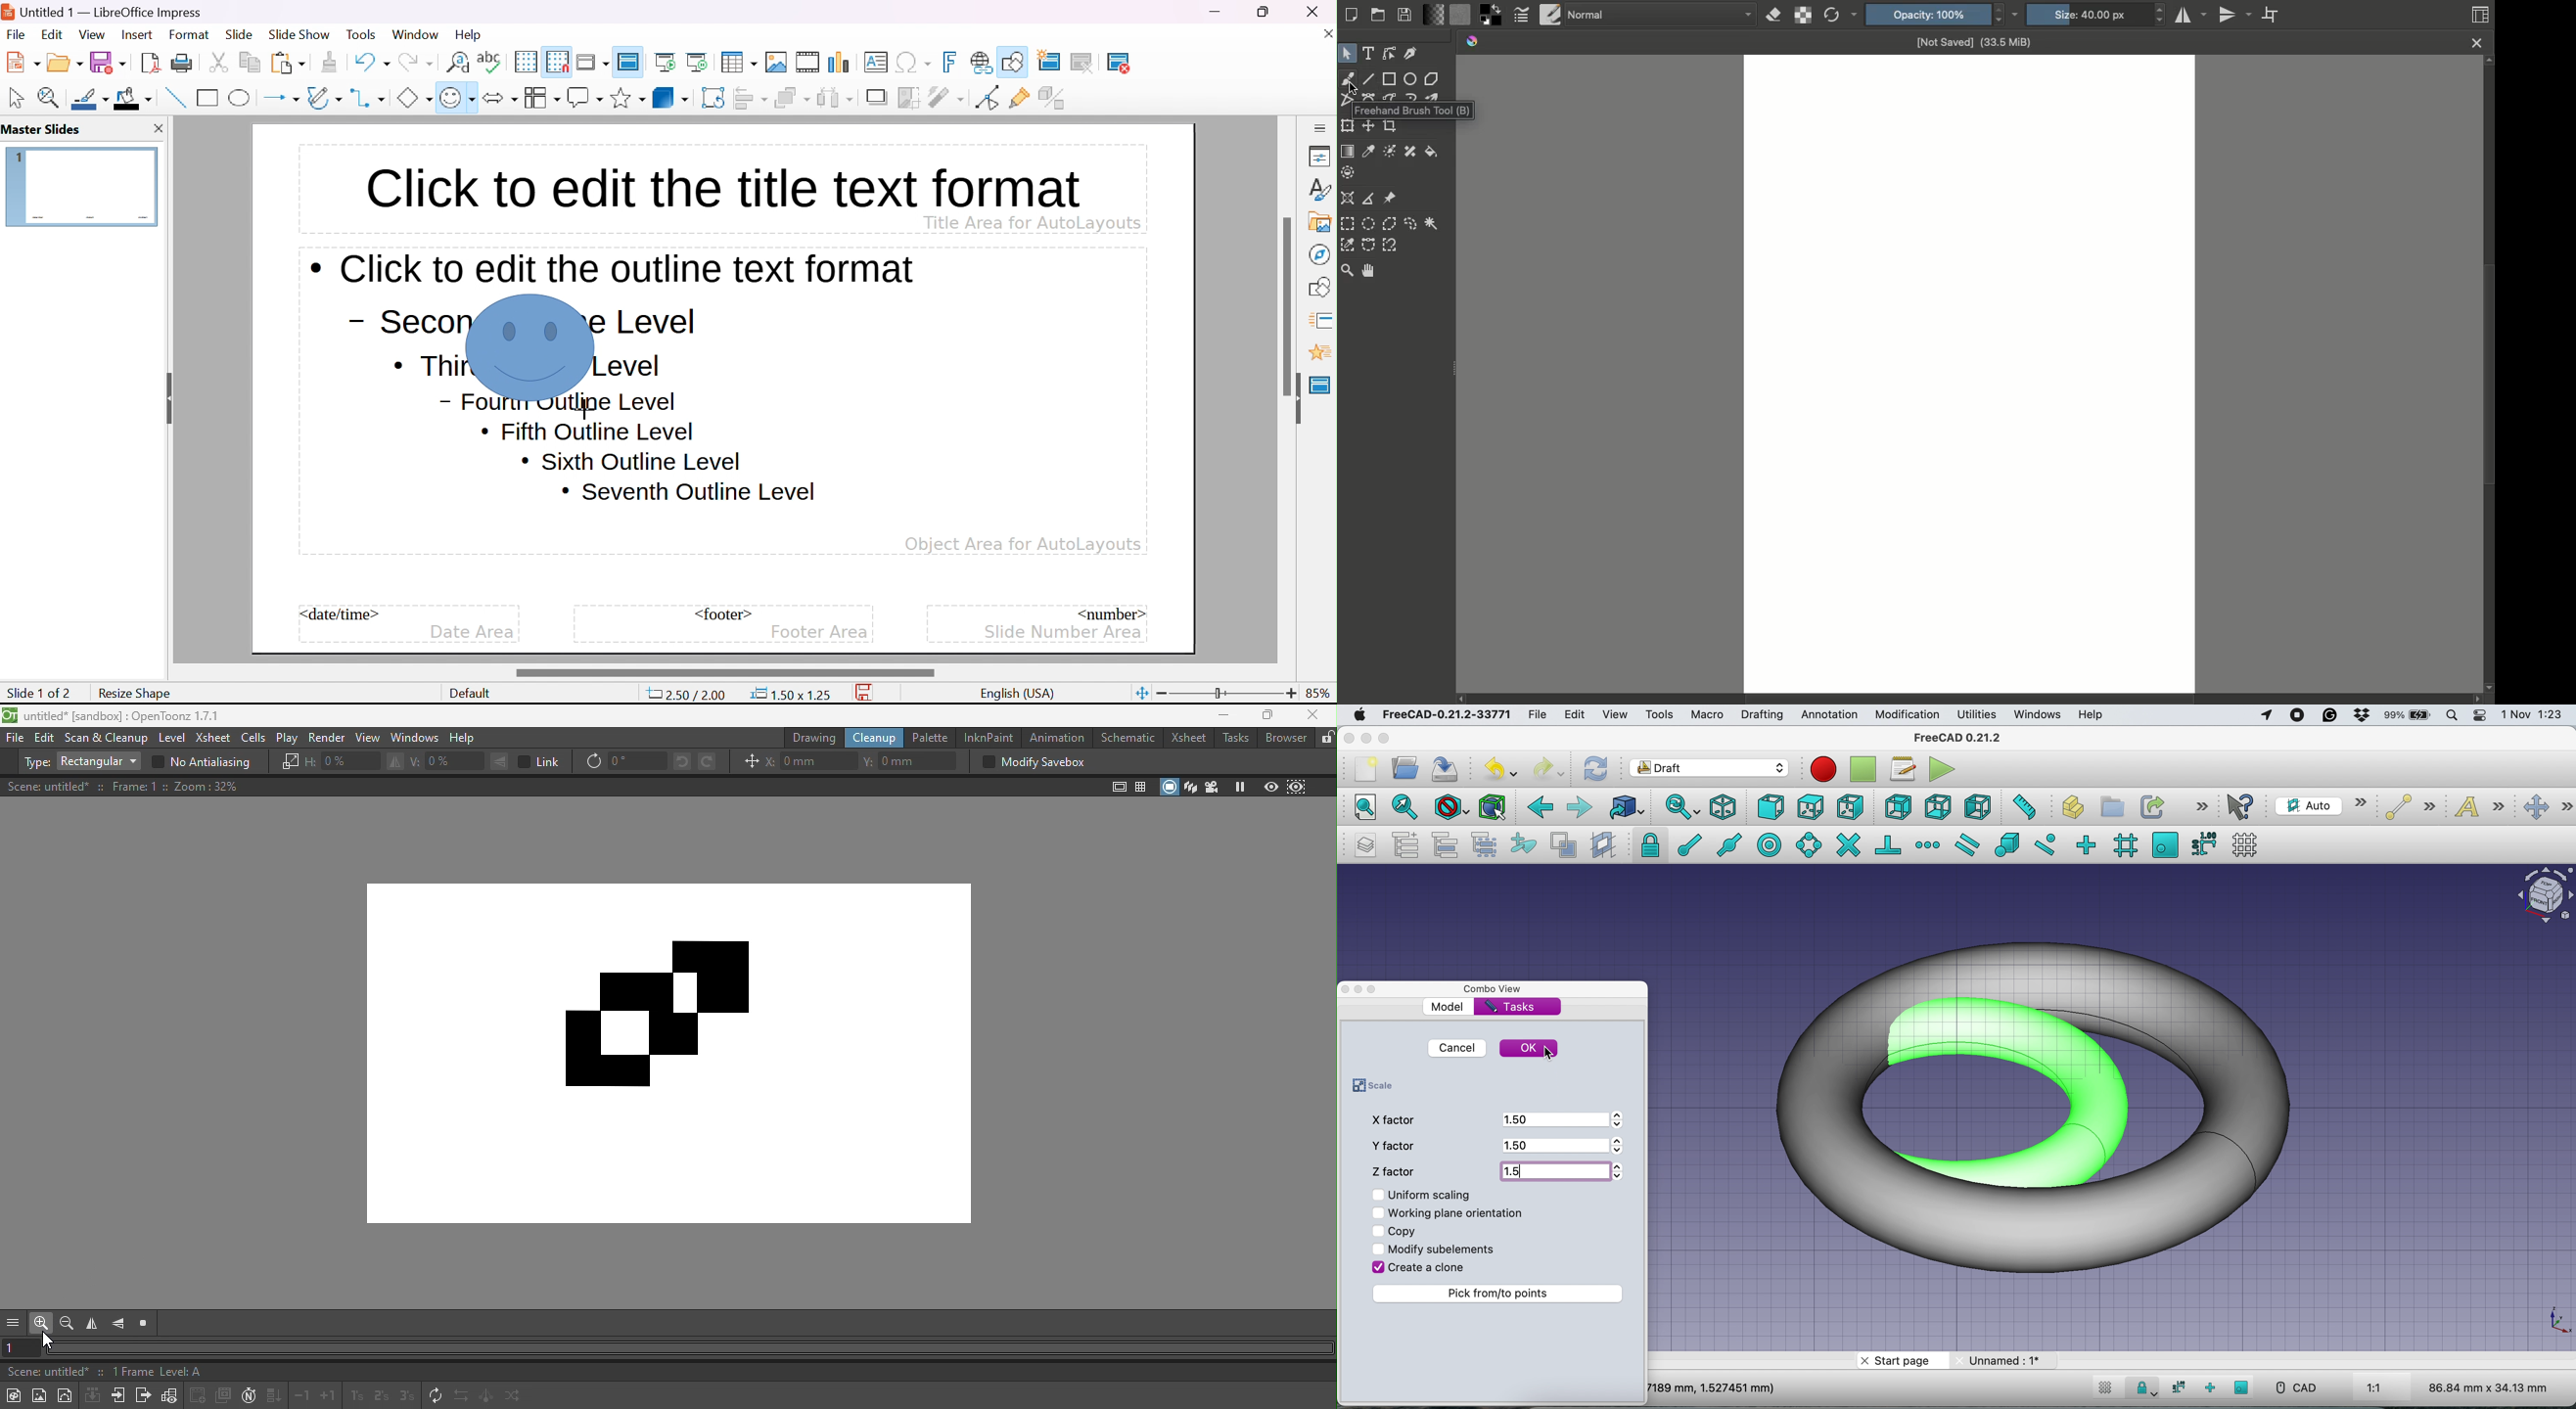 This screenshot has height=1428, width=2576. I want to click on hide, so click(167, 394).